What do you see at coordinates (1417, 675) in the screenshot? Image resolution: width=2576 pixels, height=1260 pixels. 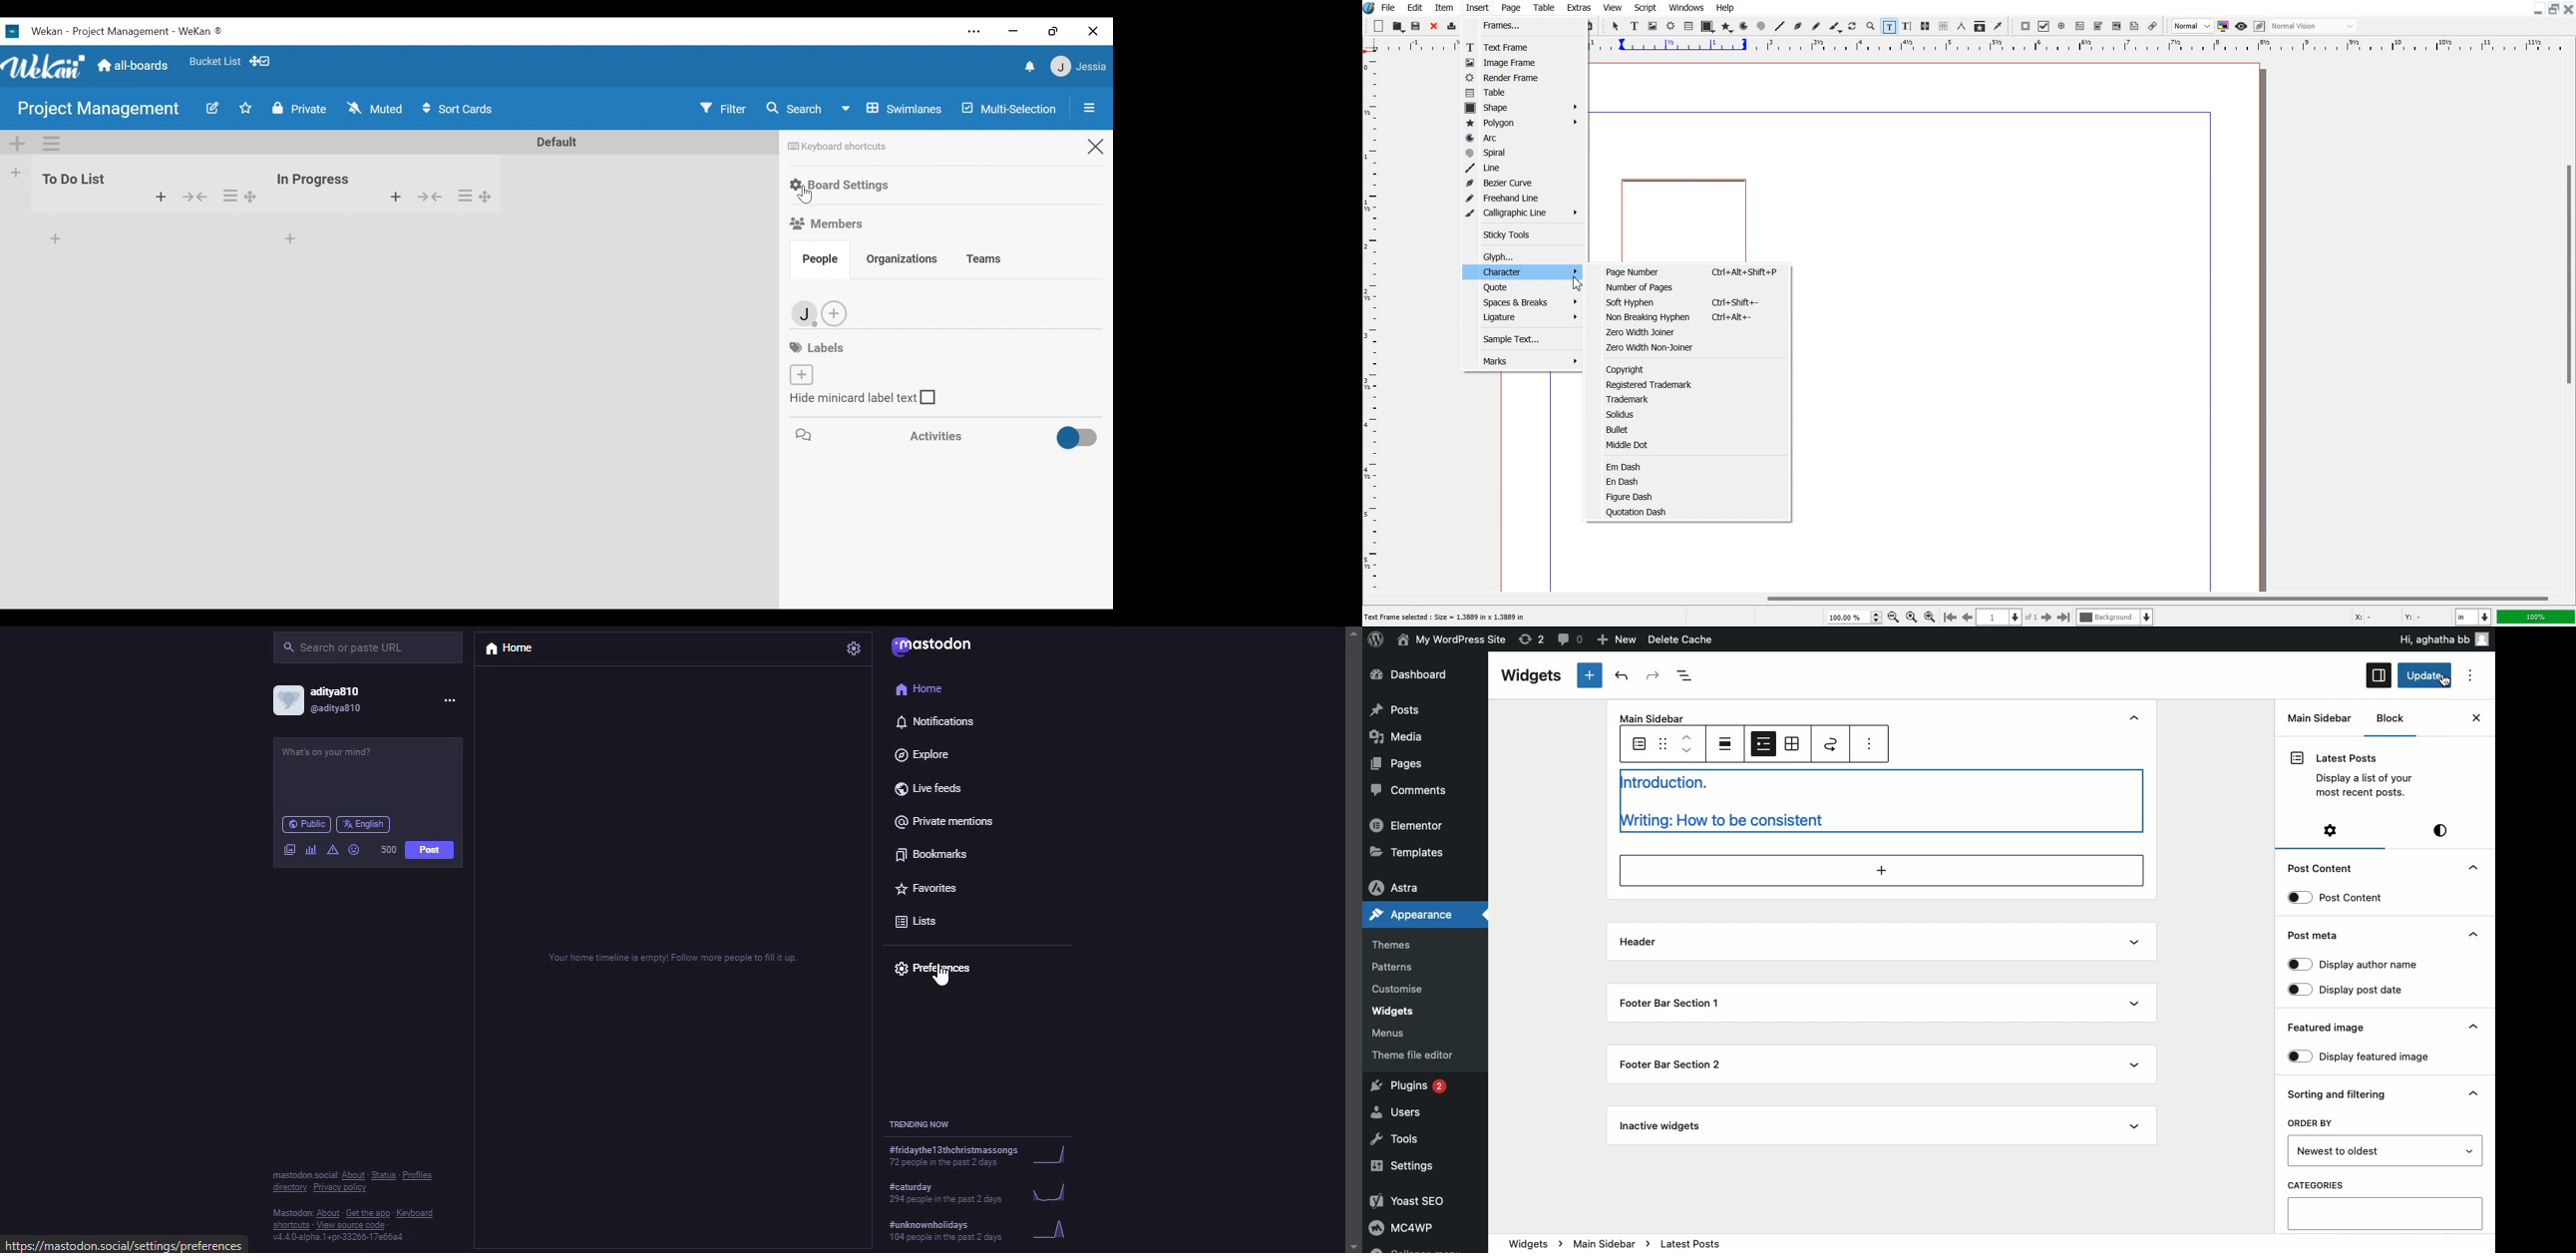 I see `Dashboard` at bounding box center [1417, 675].